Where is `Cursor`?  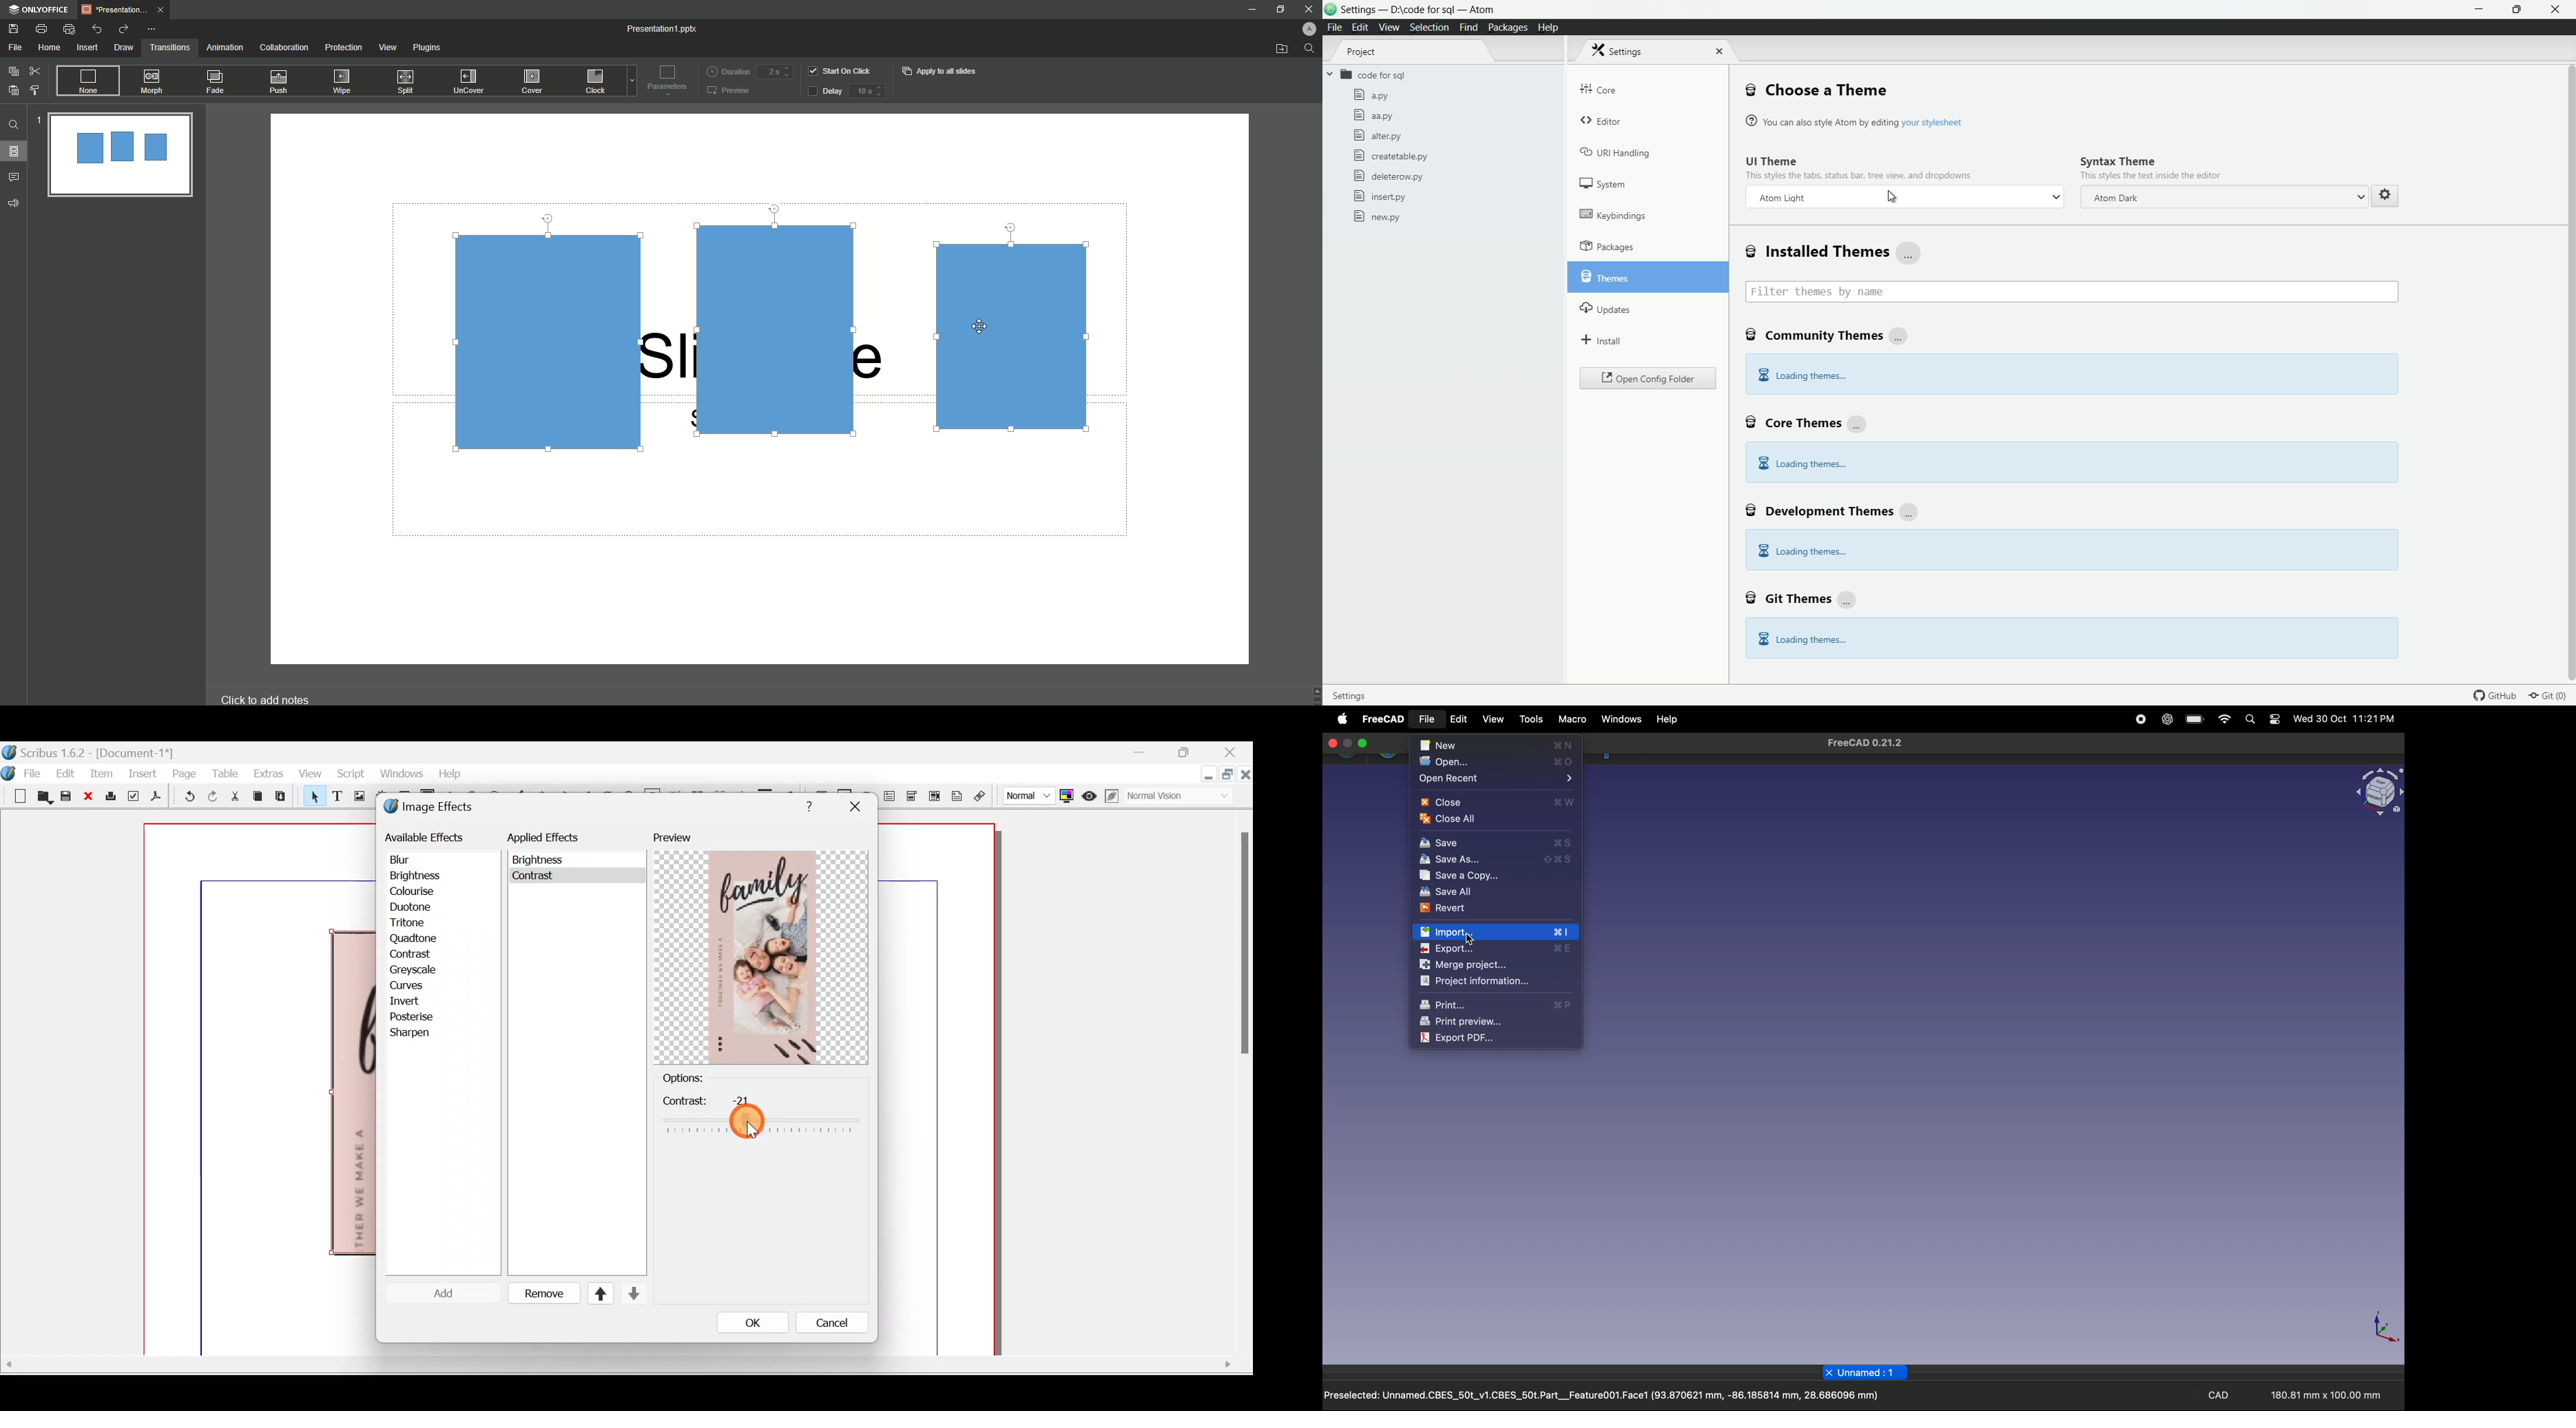
Cursor is located at coordinates (416, 955).